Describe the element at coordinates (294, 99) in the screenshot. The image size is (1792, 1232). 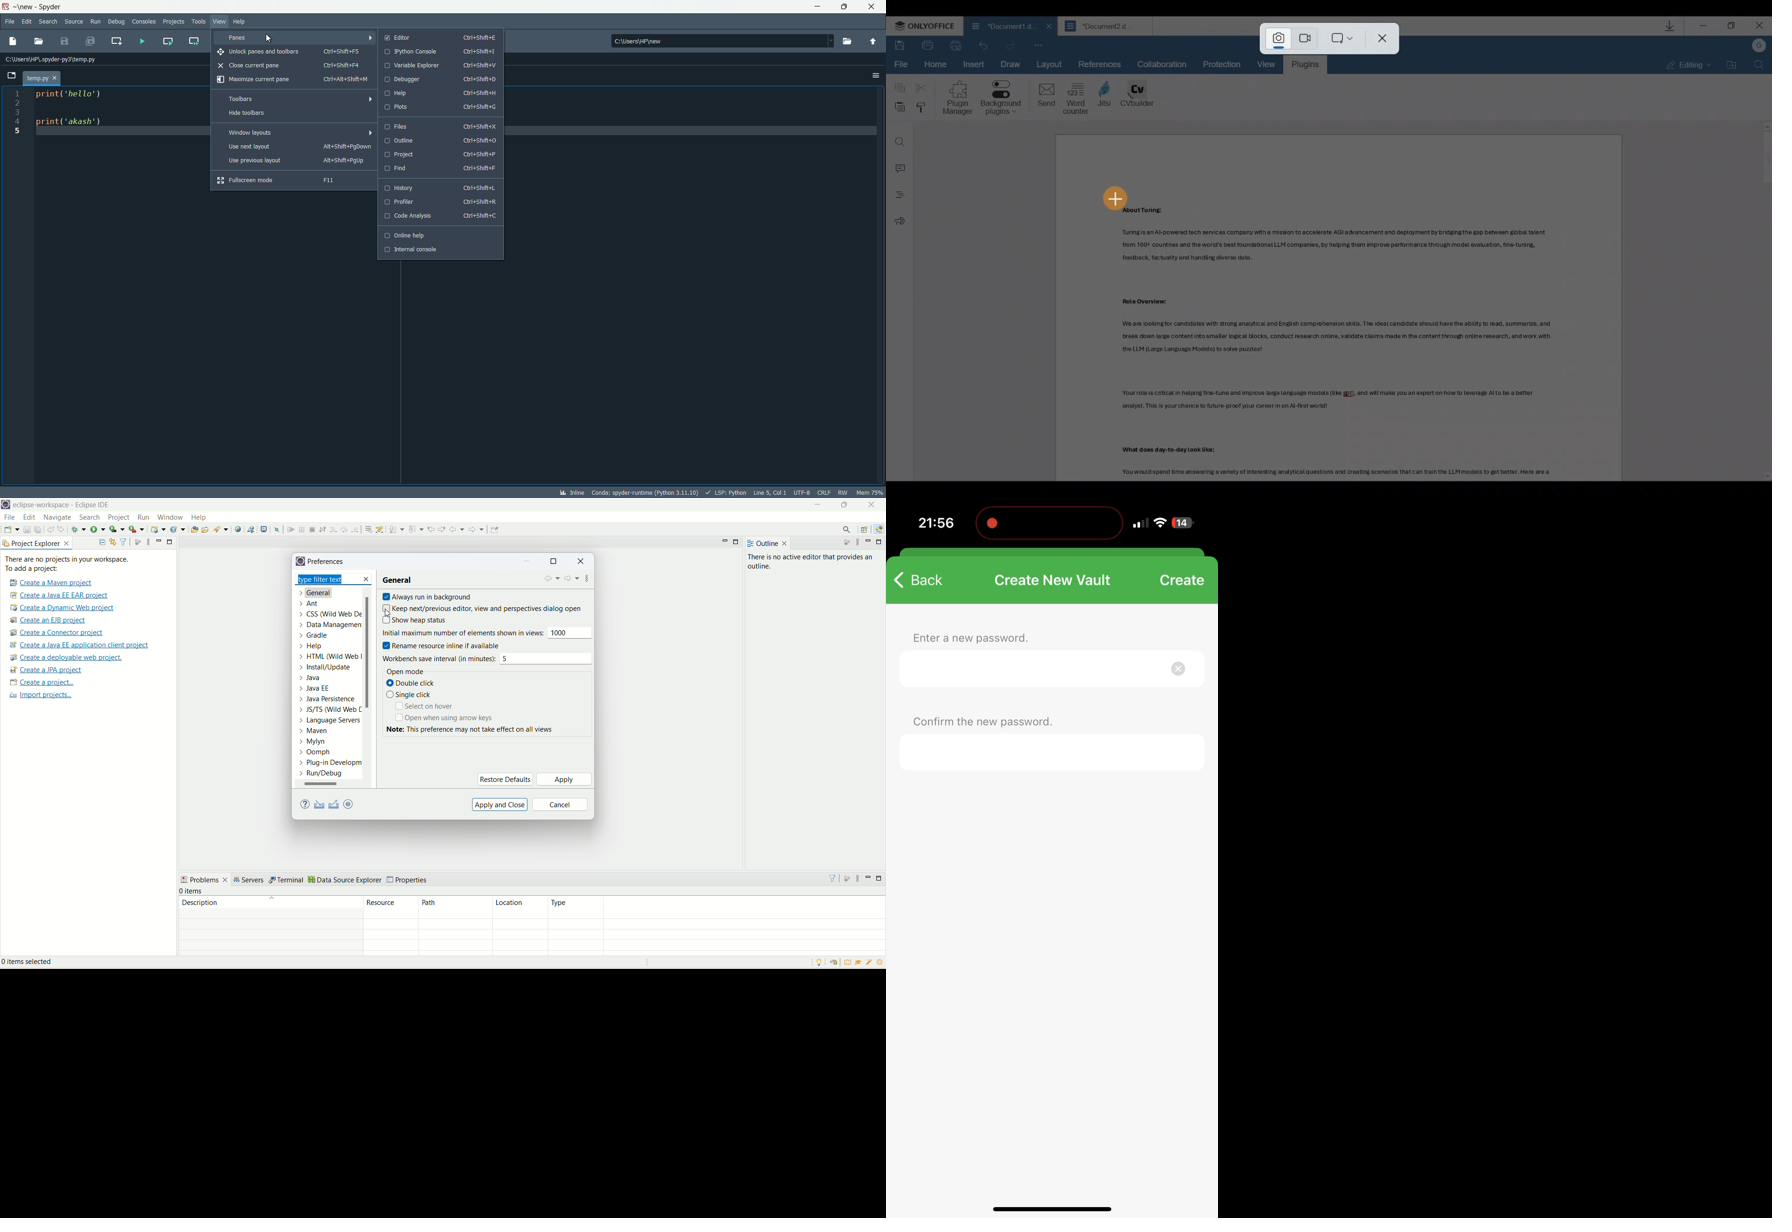
I see `toolbars` at that location.